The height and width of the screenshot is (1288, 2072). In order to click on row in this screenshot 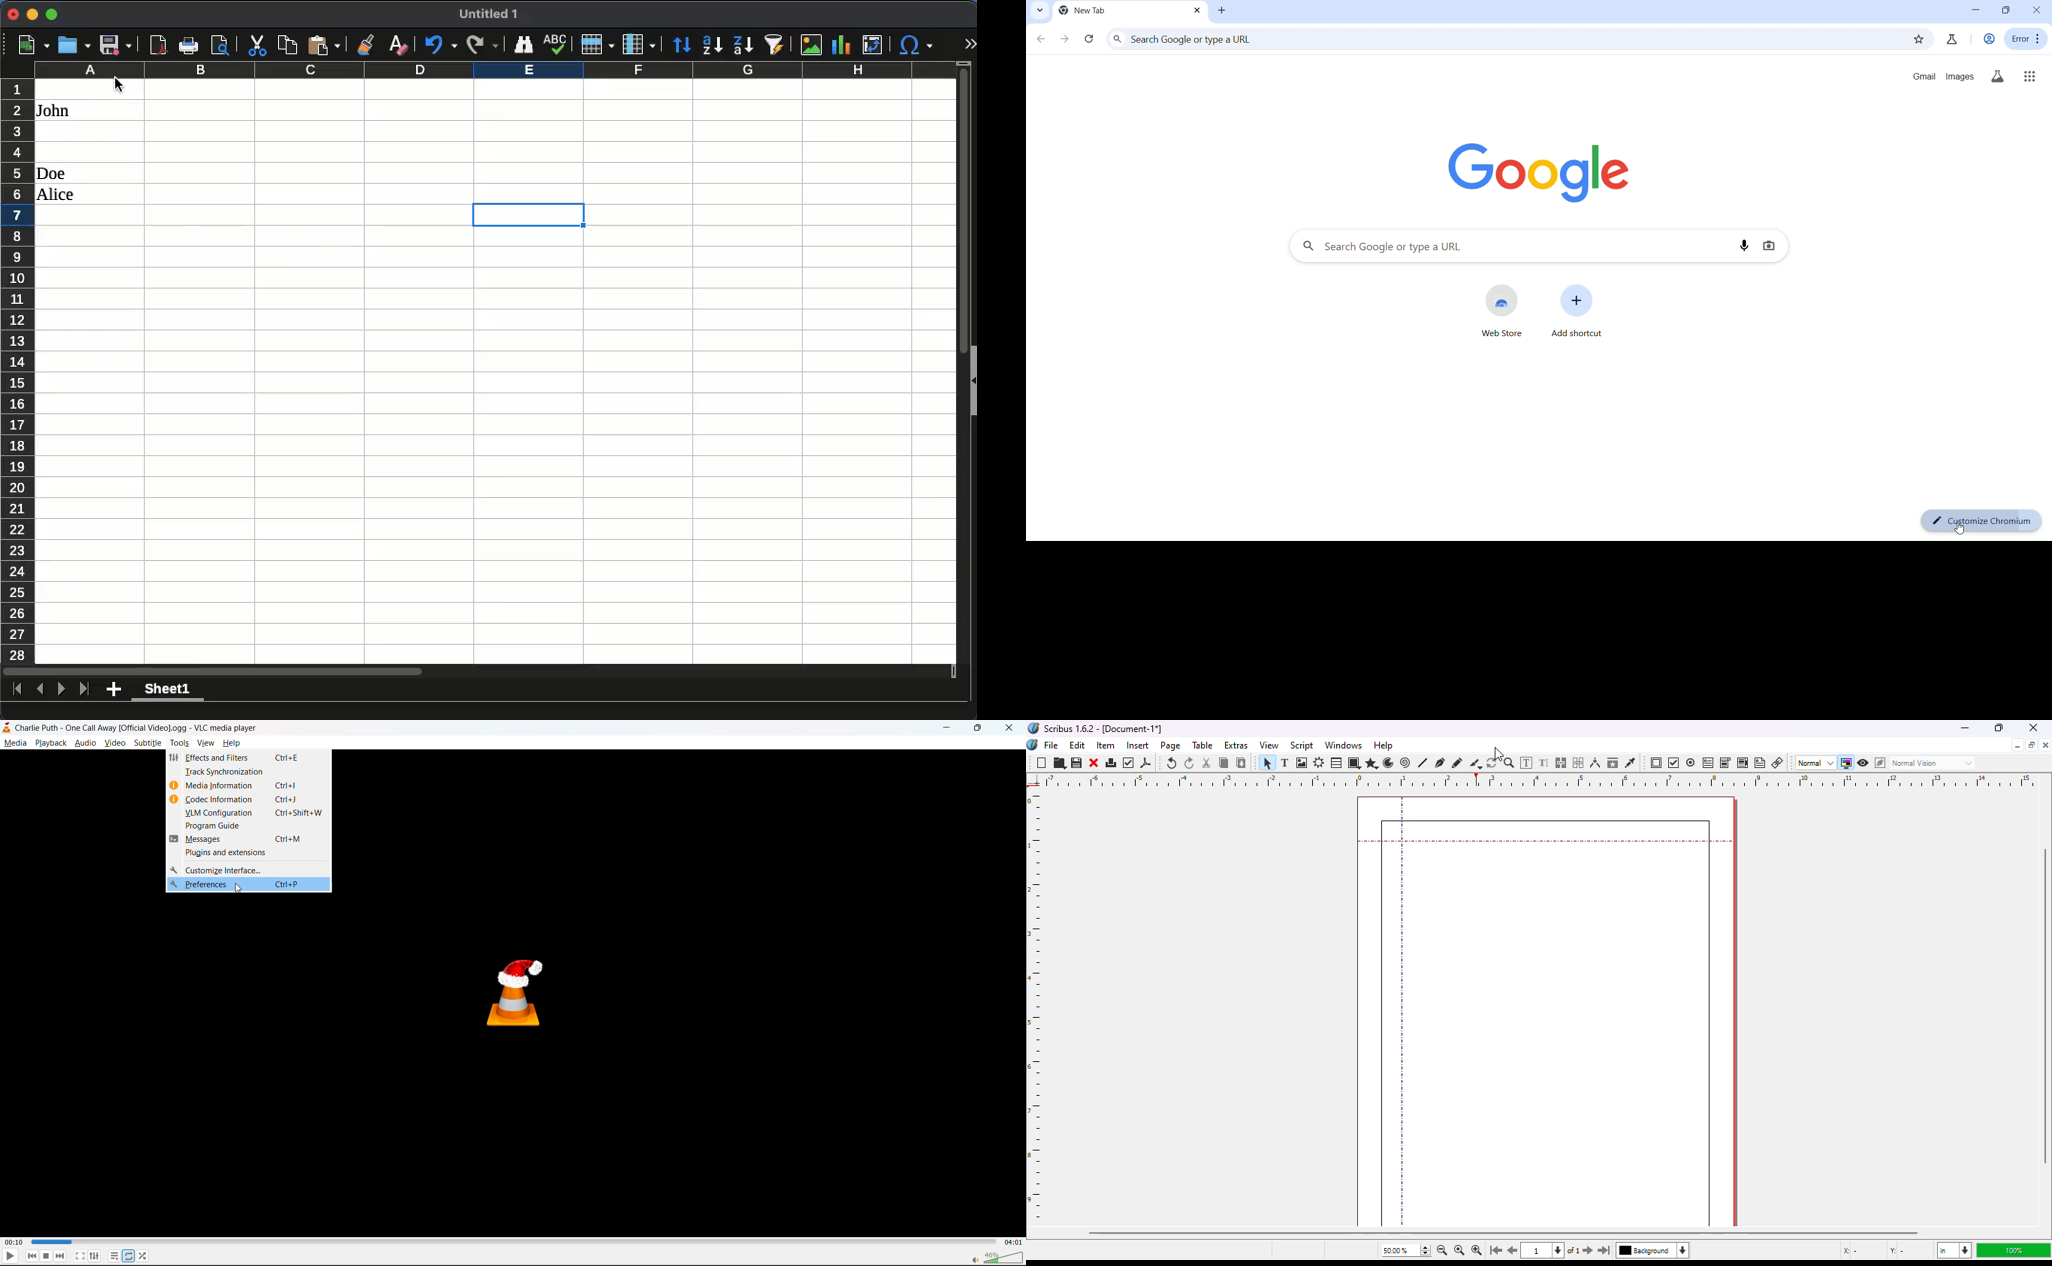, I will do `click(596, 44)`.